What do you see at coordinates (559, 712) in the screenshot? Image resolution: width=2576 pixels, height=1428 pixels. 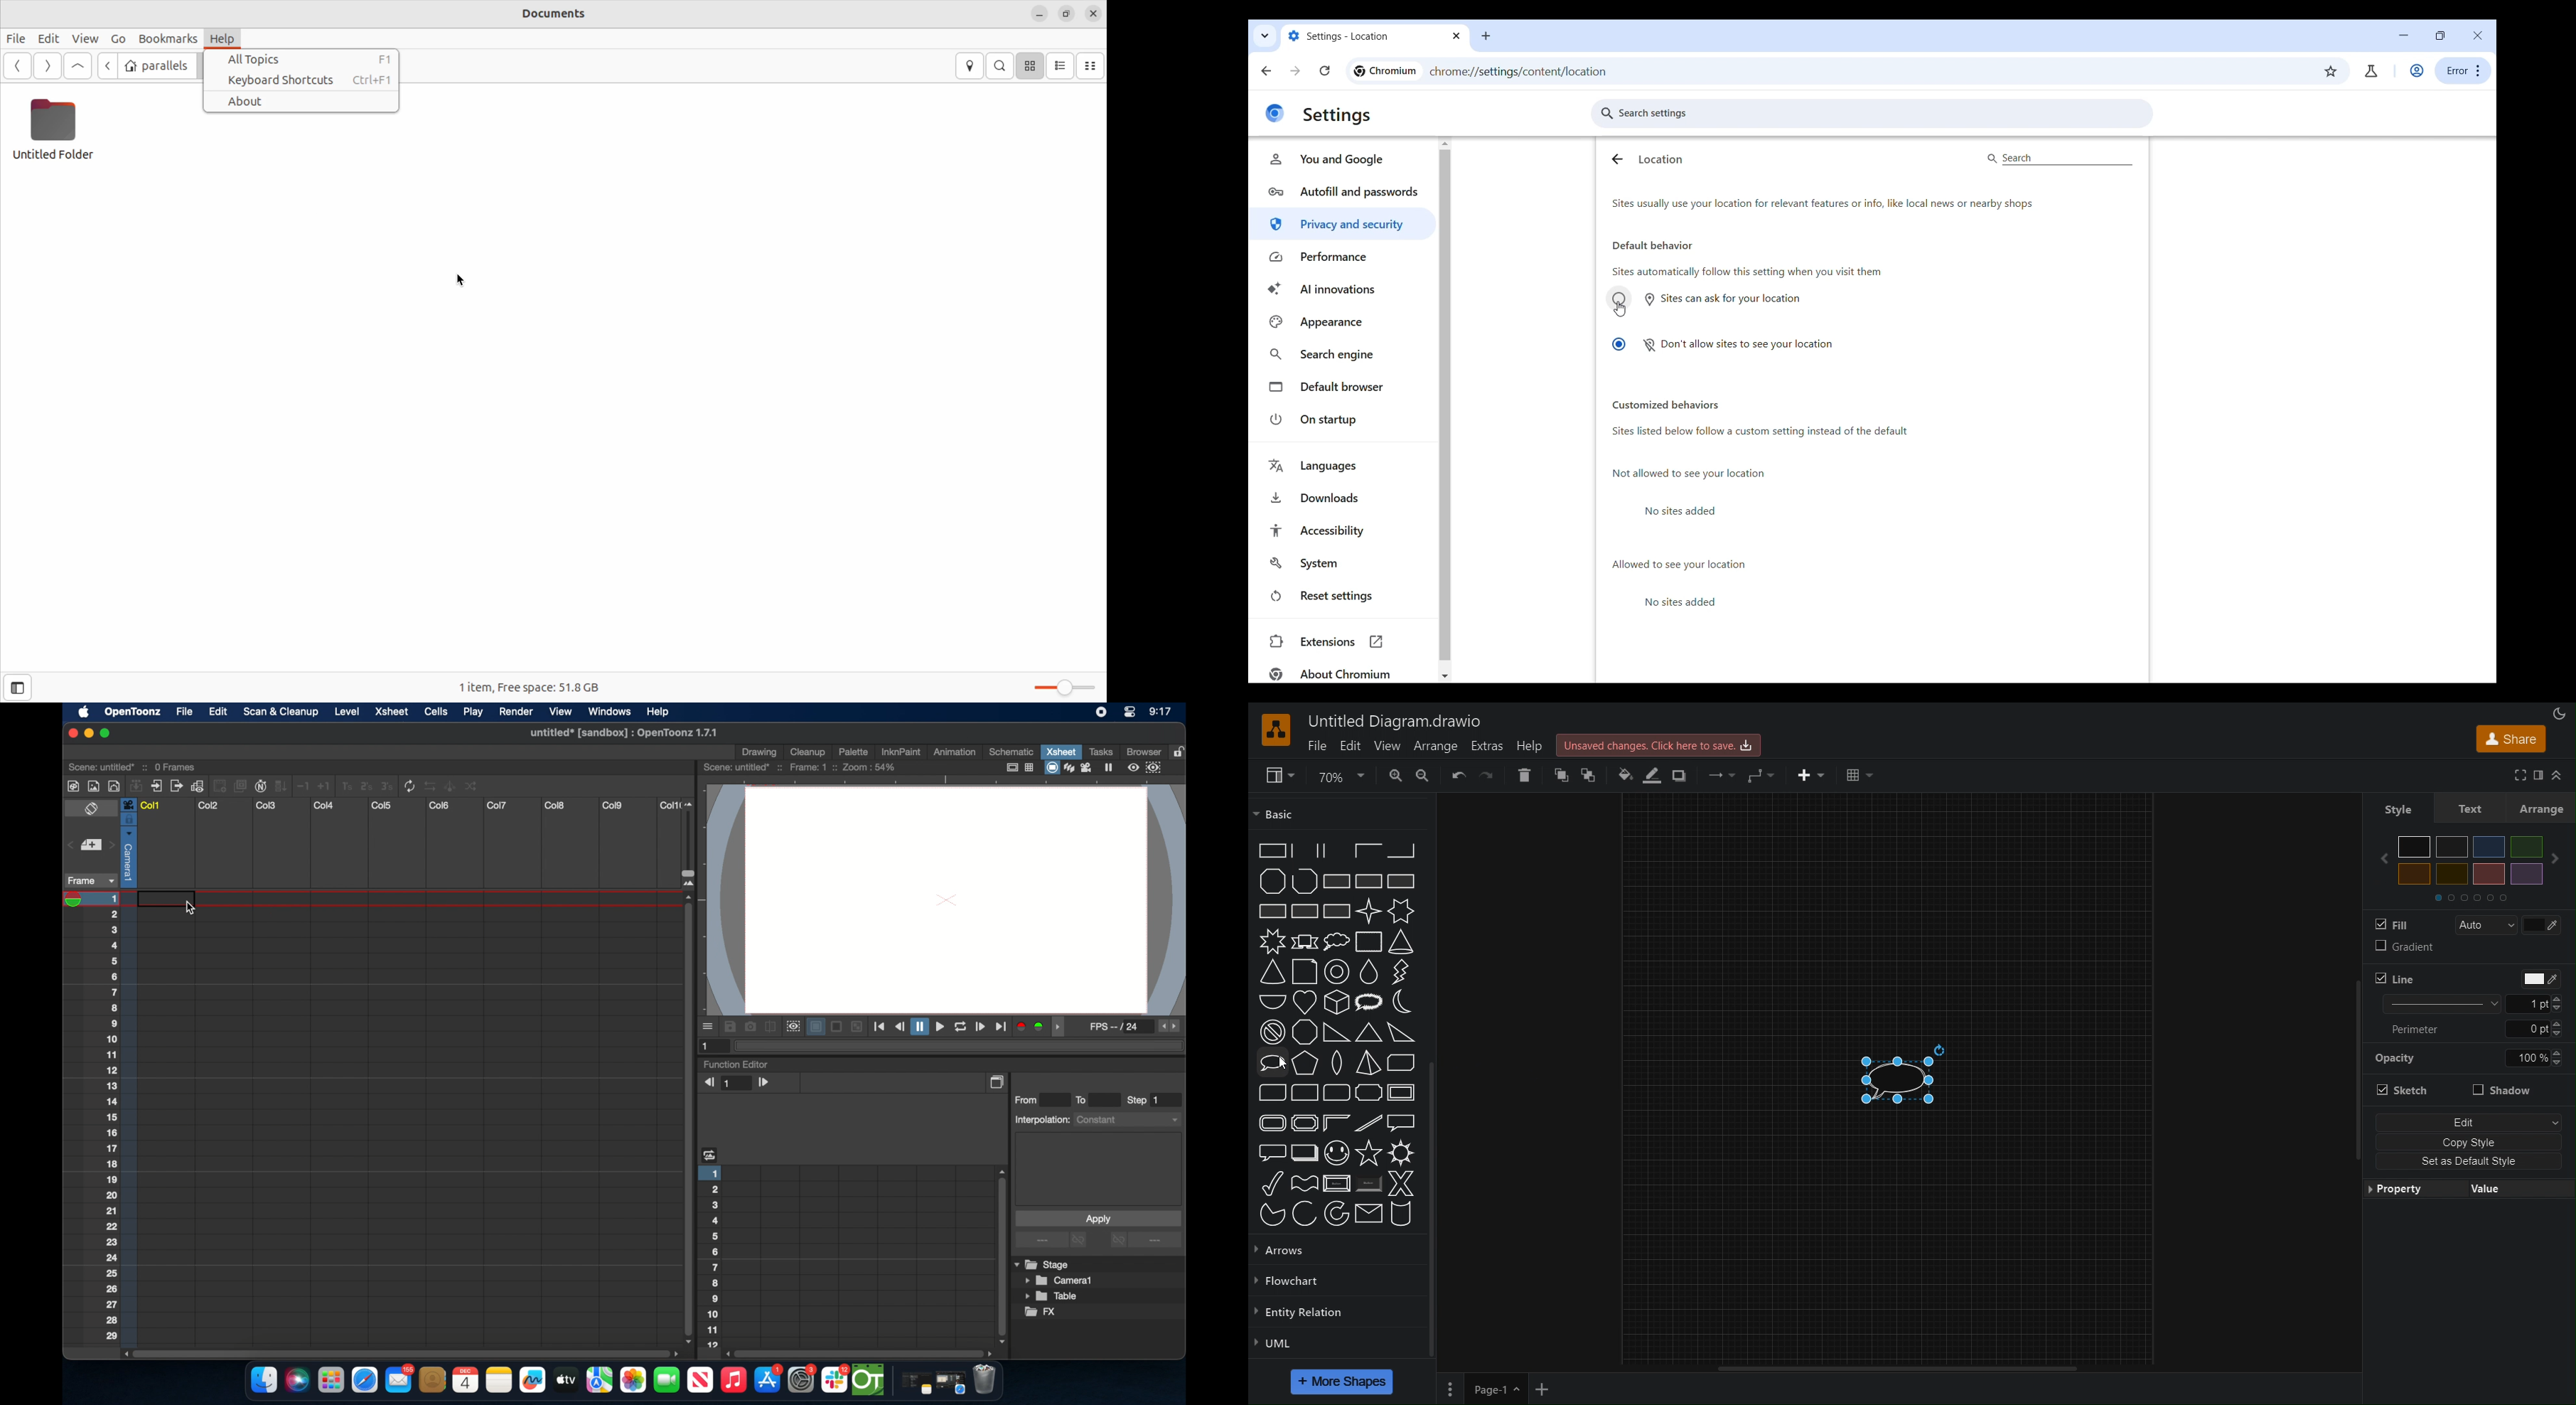 I see `view` at bounding box center [559, 712].